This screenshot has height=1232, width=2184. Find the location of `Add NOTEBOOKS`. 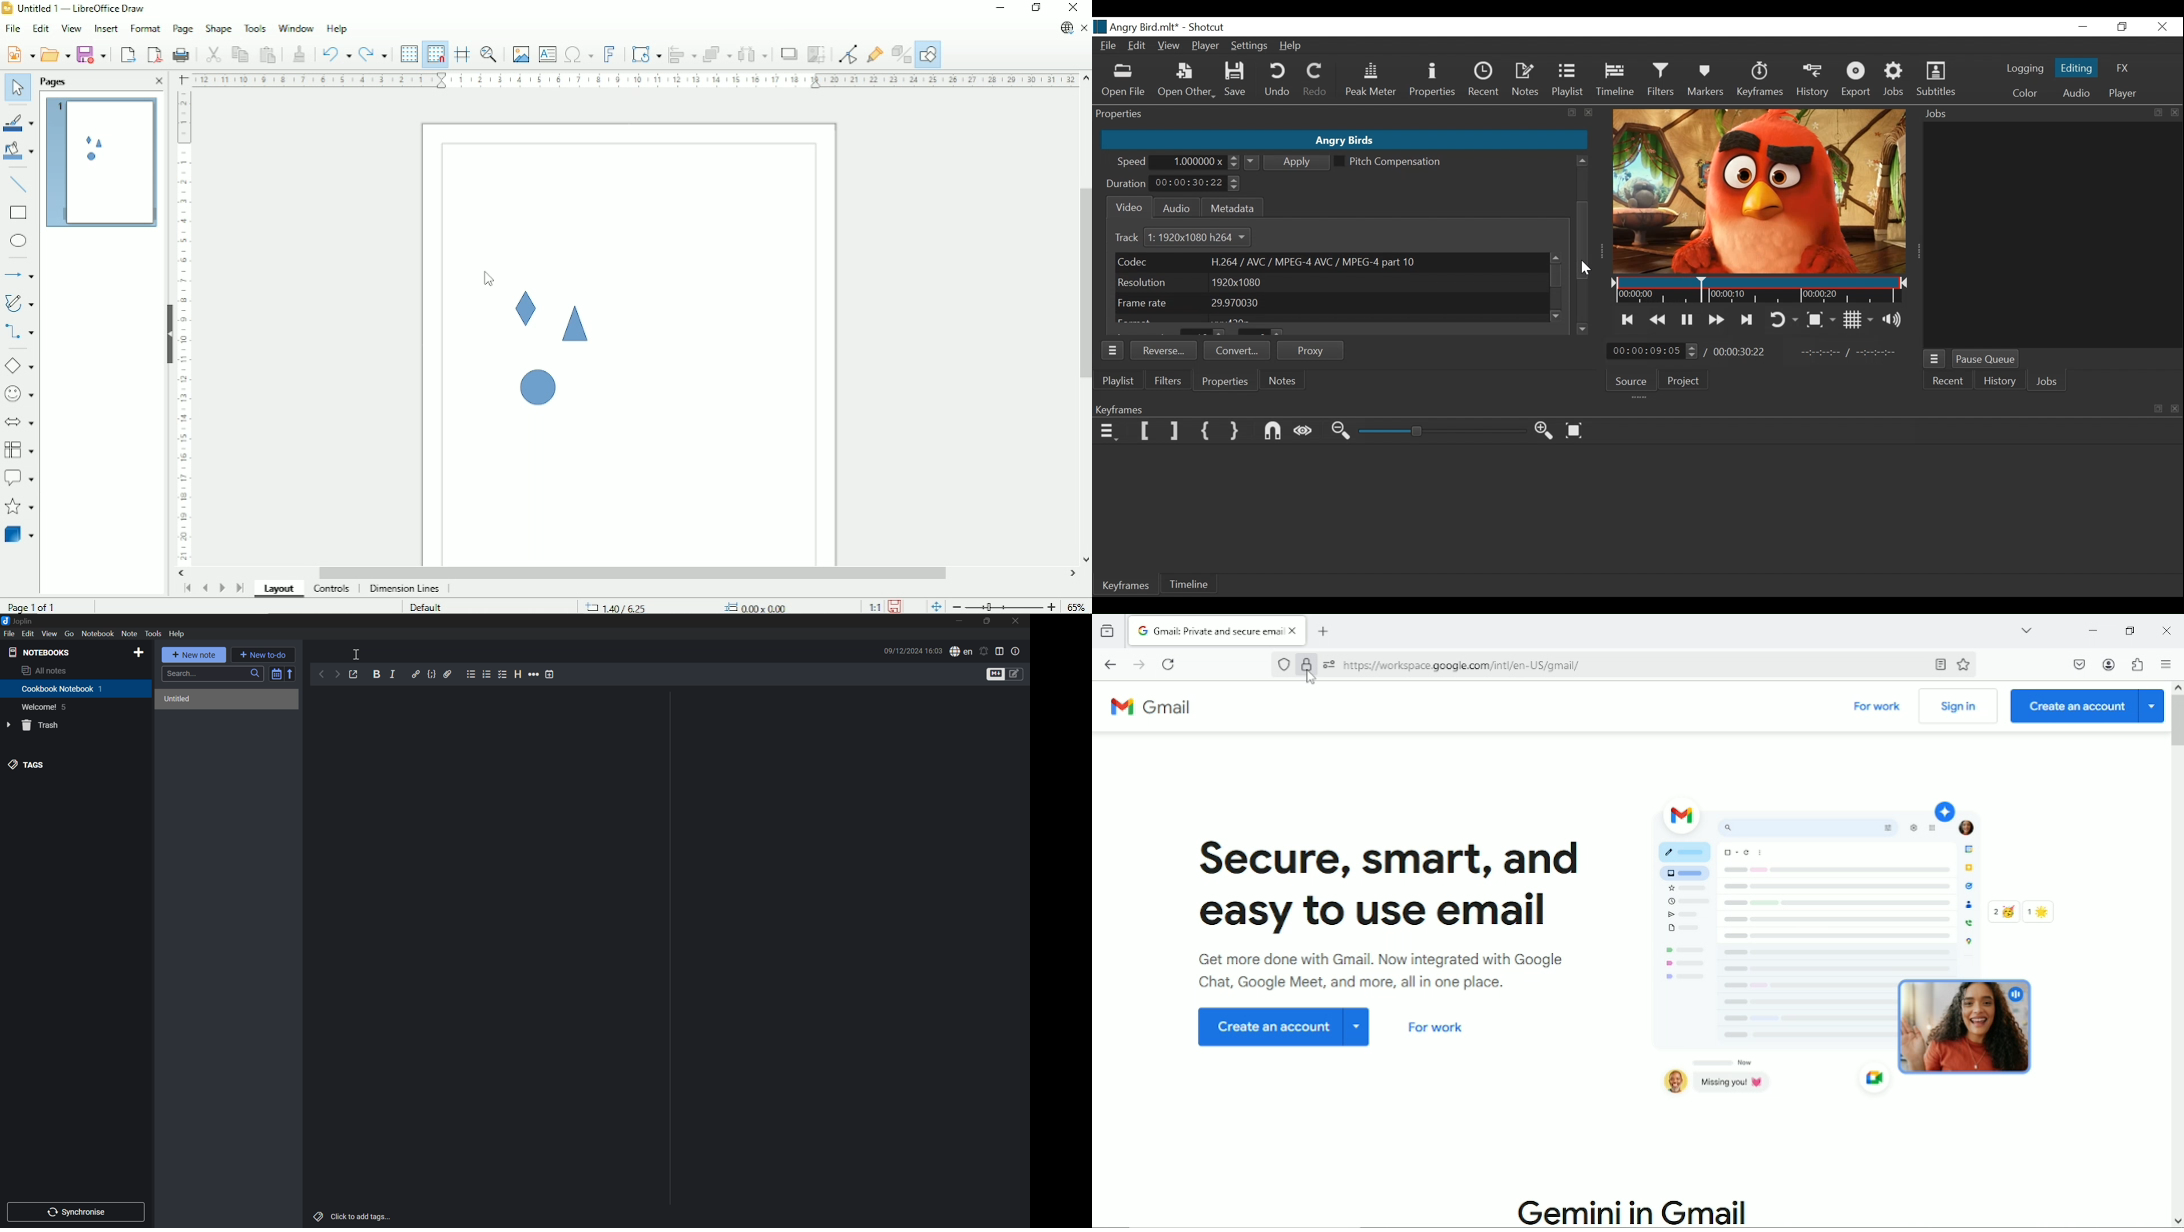

Add NOTEBOOKS is located at coordinates (138, 652).